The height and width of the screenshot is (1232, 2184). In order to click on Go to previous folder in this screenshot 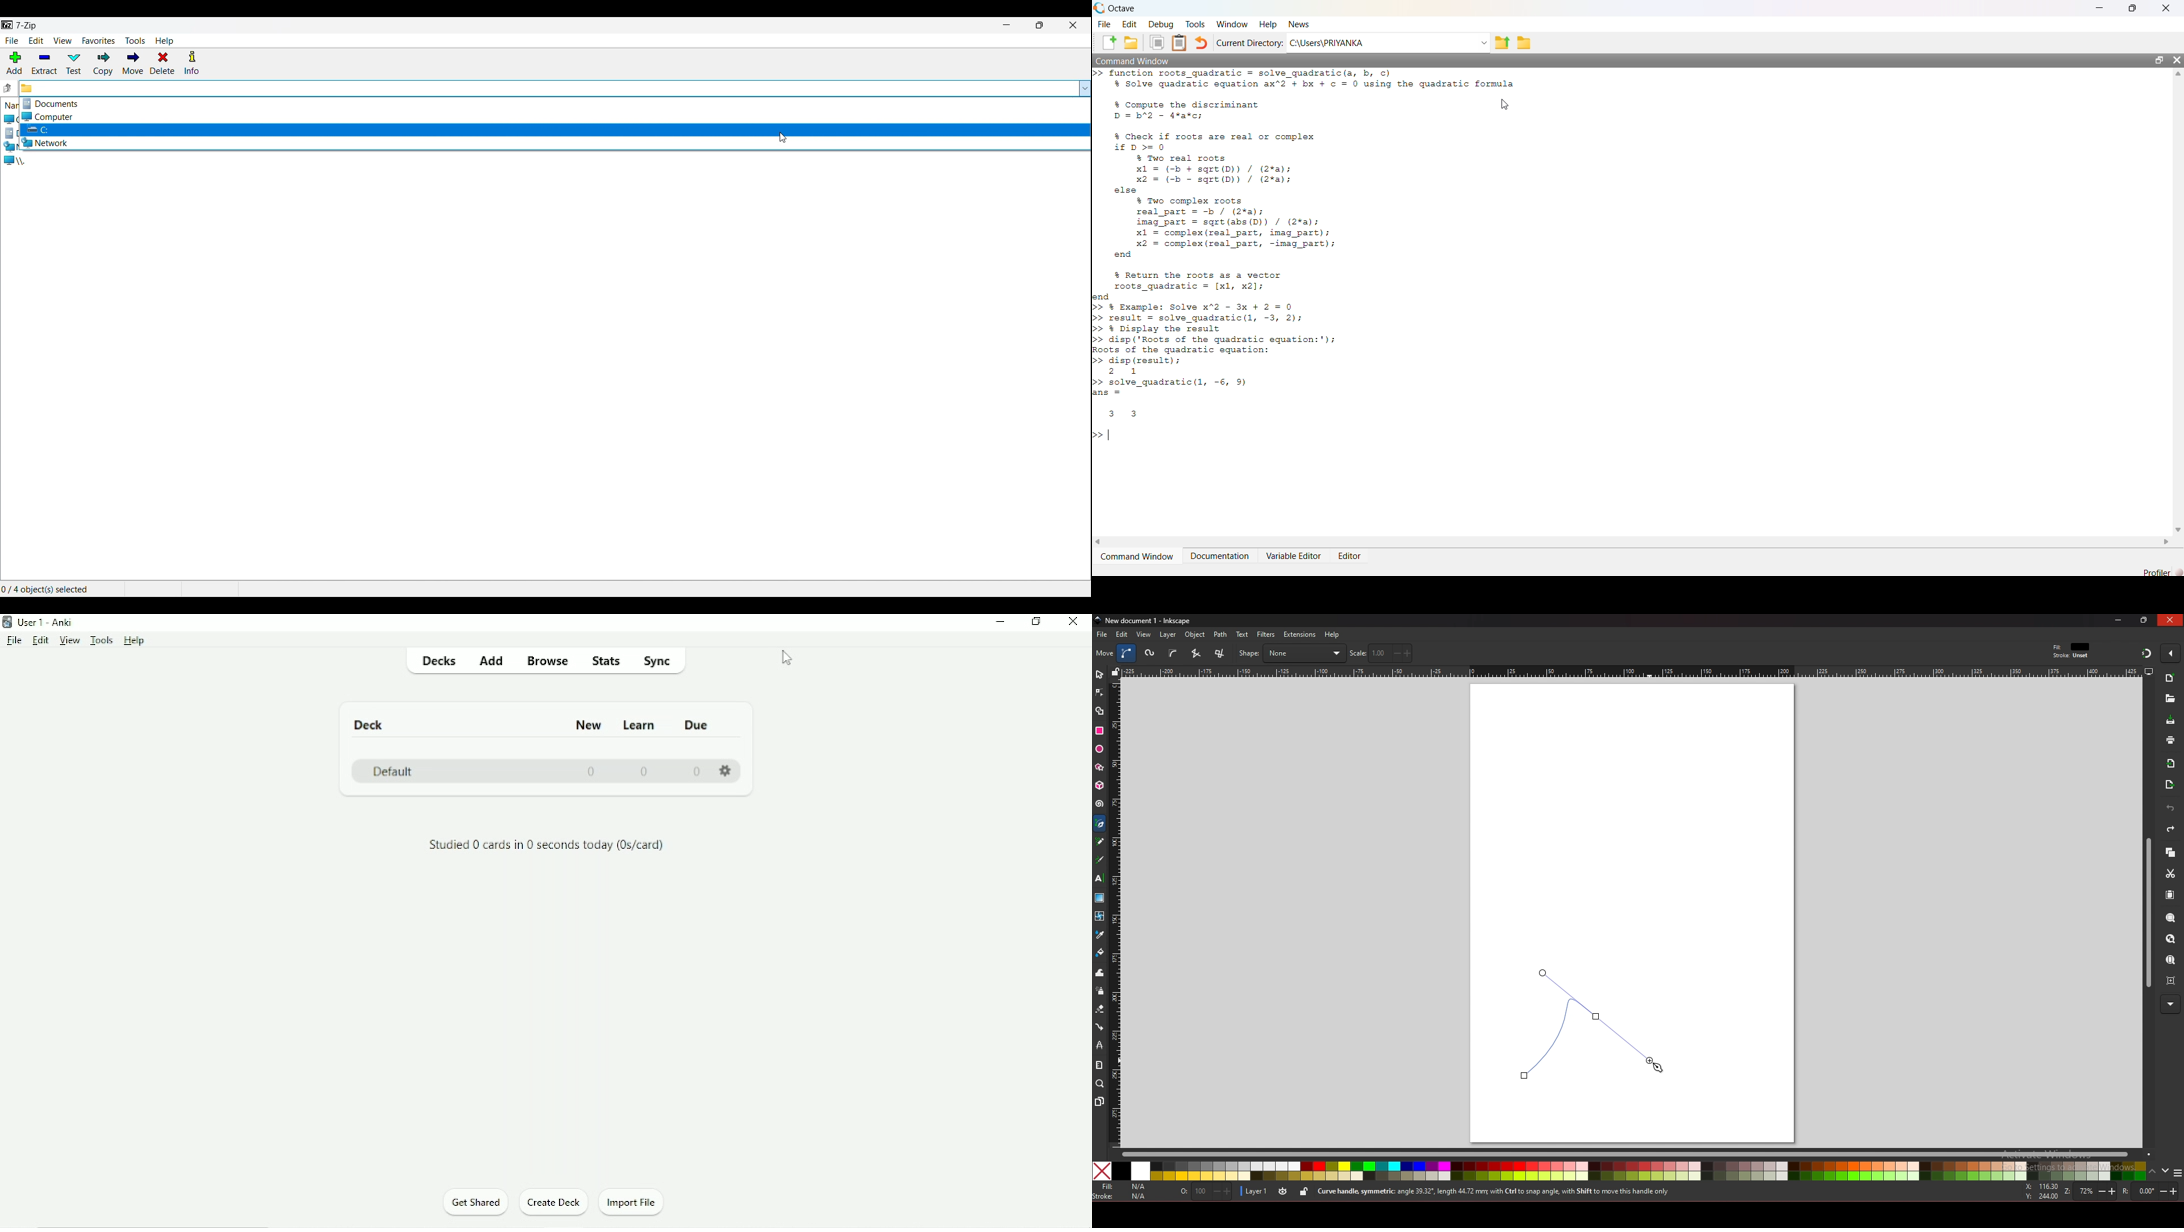, I will do `click(8, 88)`.